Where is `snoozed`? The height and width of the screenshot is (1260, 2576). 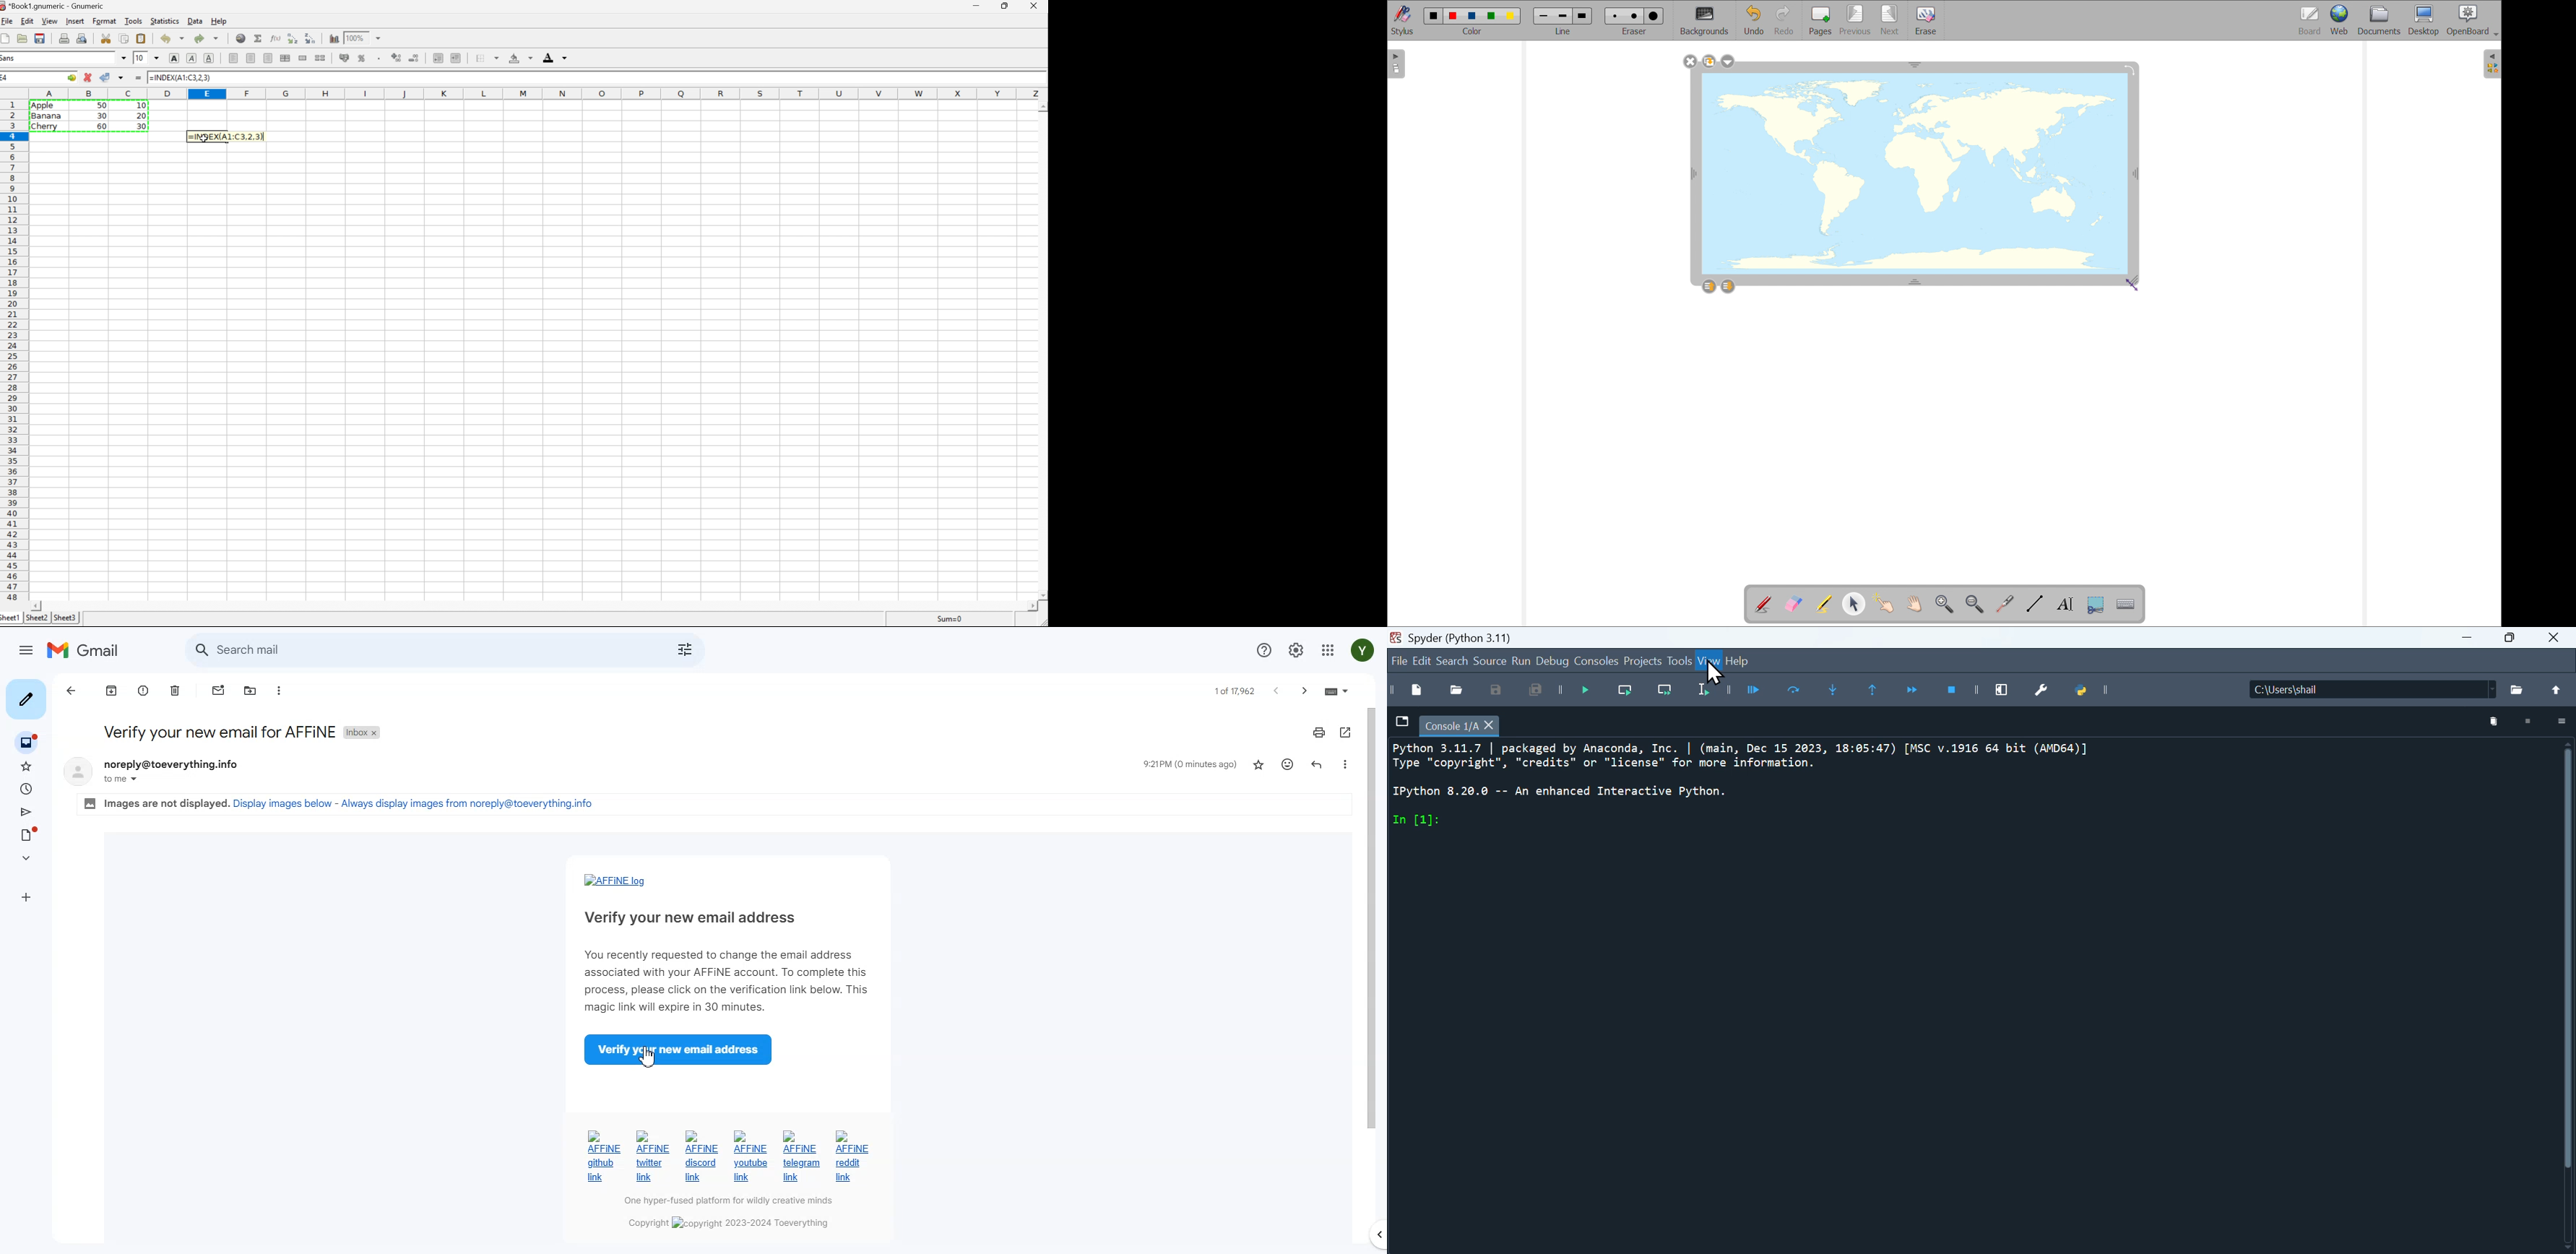 snoozed is located at coordinates (26, 789).